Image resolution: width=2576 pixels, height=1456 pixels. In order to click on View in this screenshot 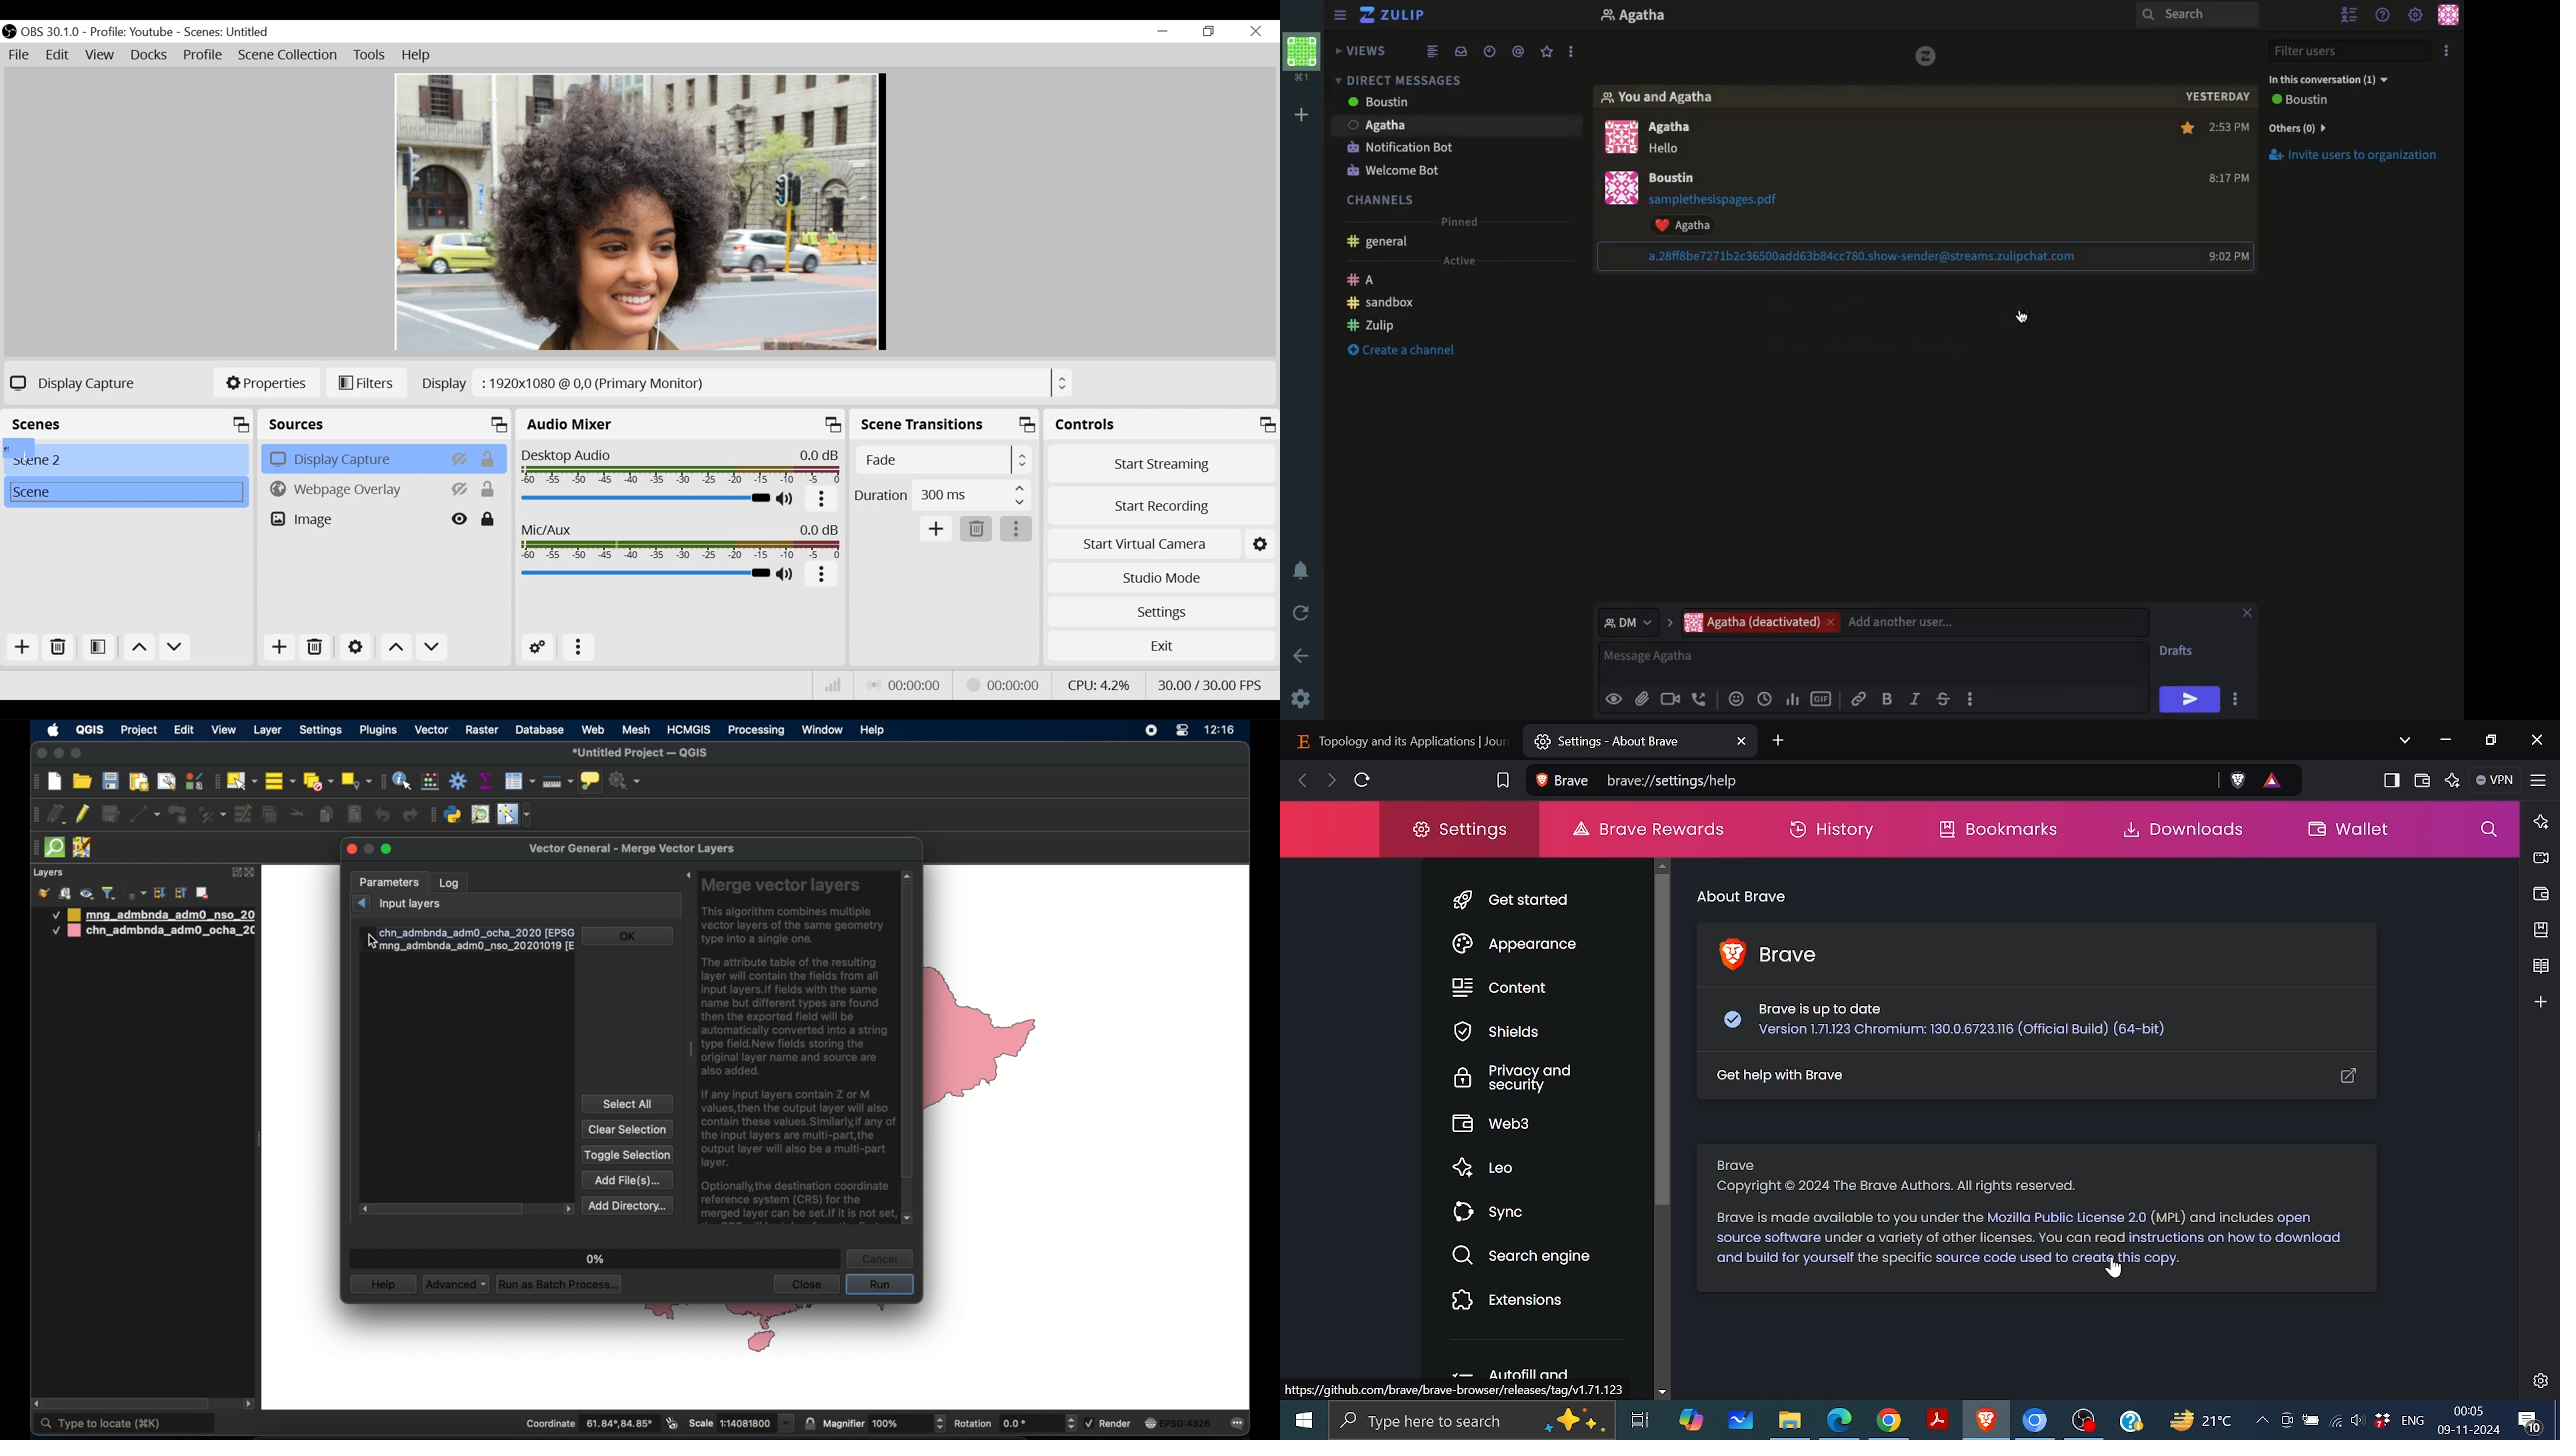, I will do `click(101, 55)`.